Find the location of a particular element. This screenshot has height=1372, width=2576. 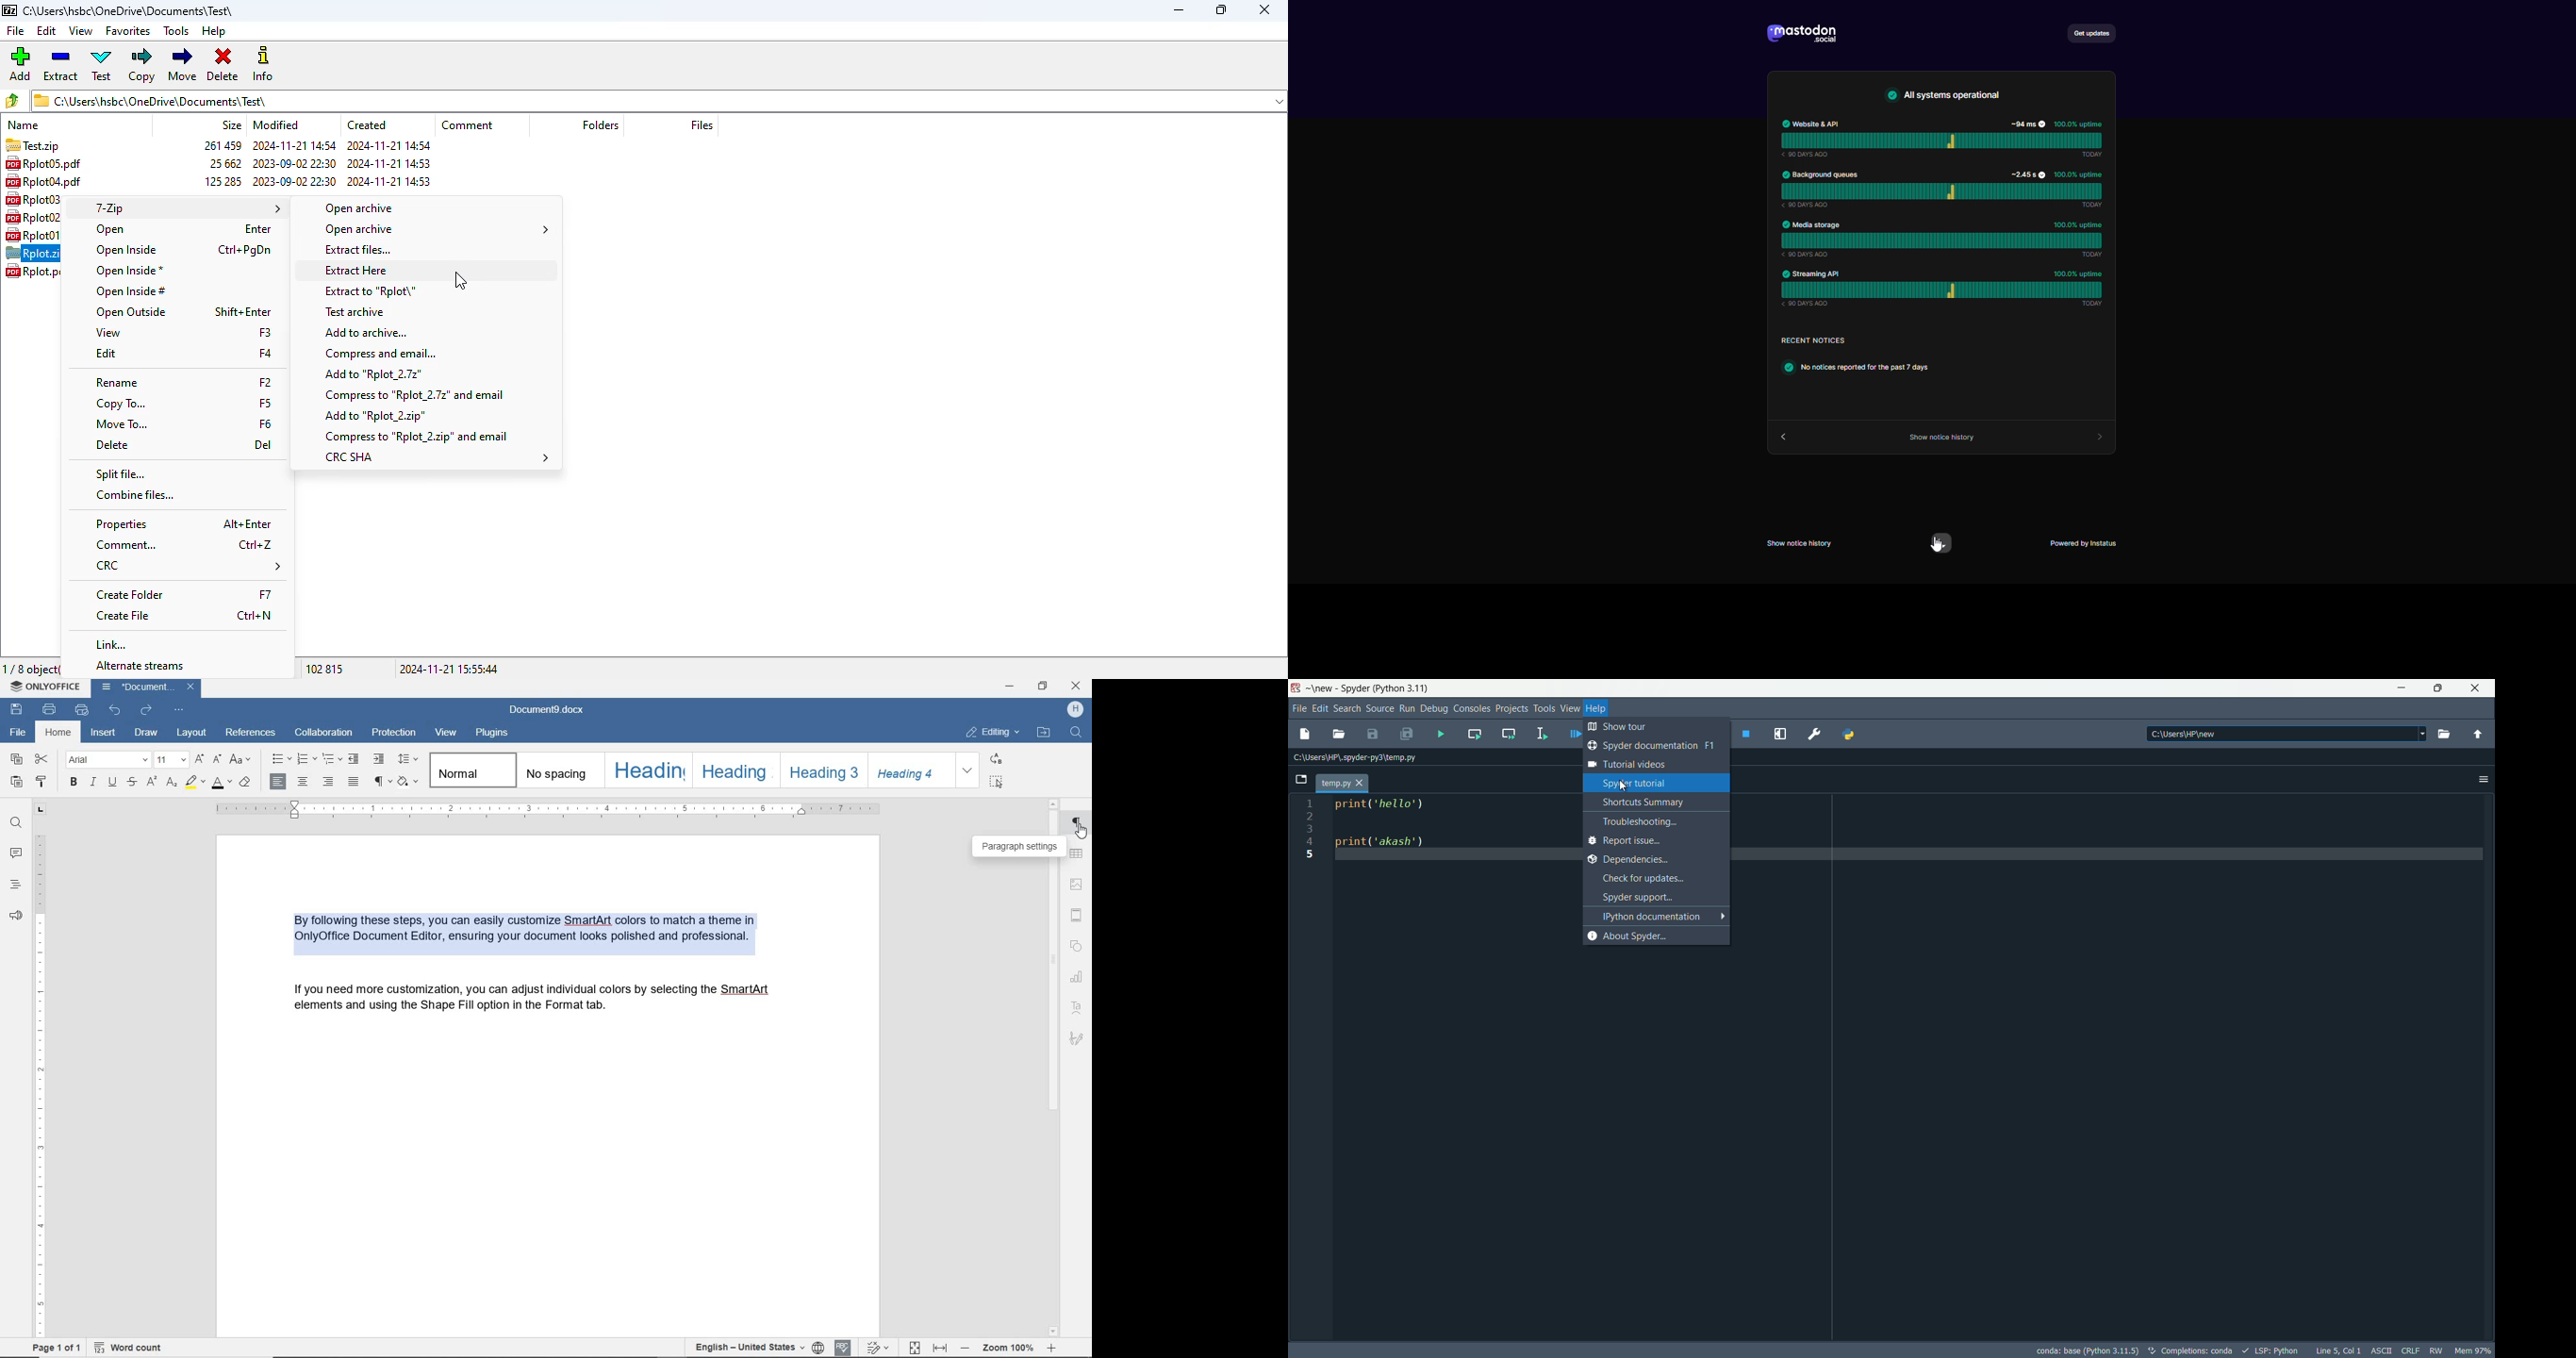

TEXT HIGHLIGHTED is located at coordinates (528, 932).